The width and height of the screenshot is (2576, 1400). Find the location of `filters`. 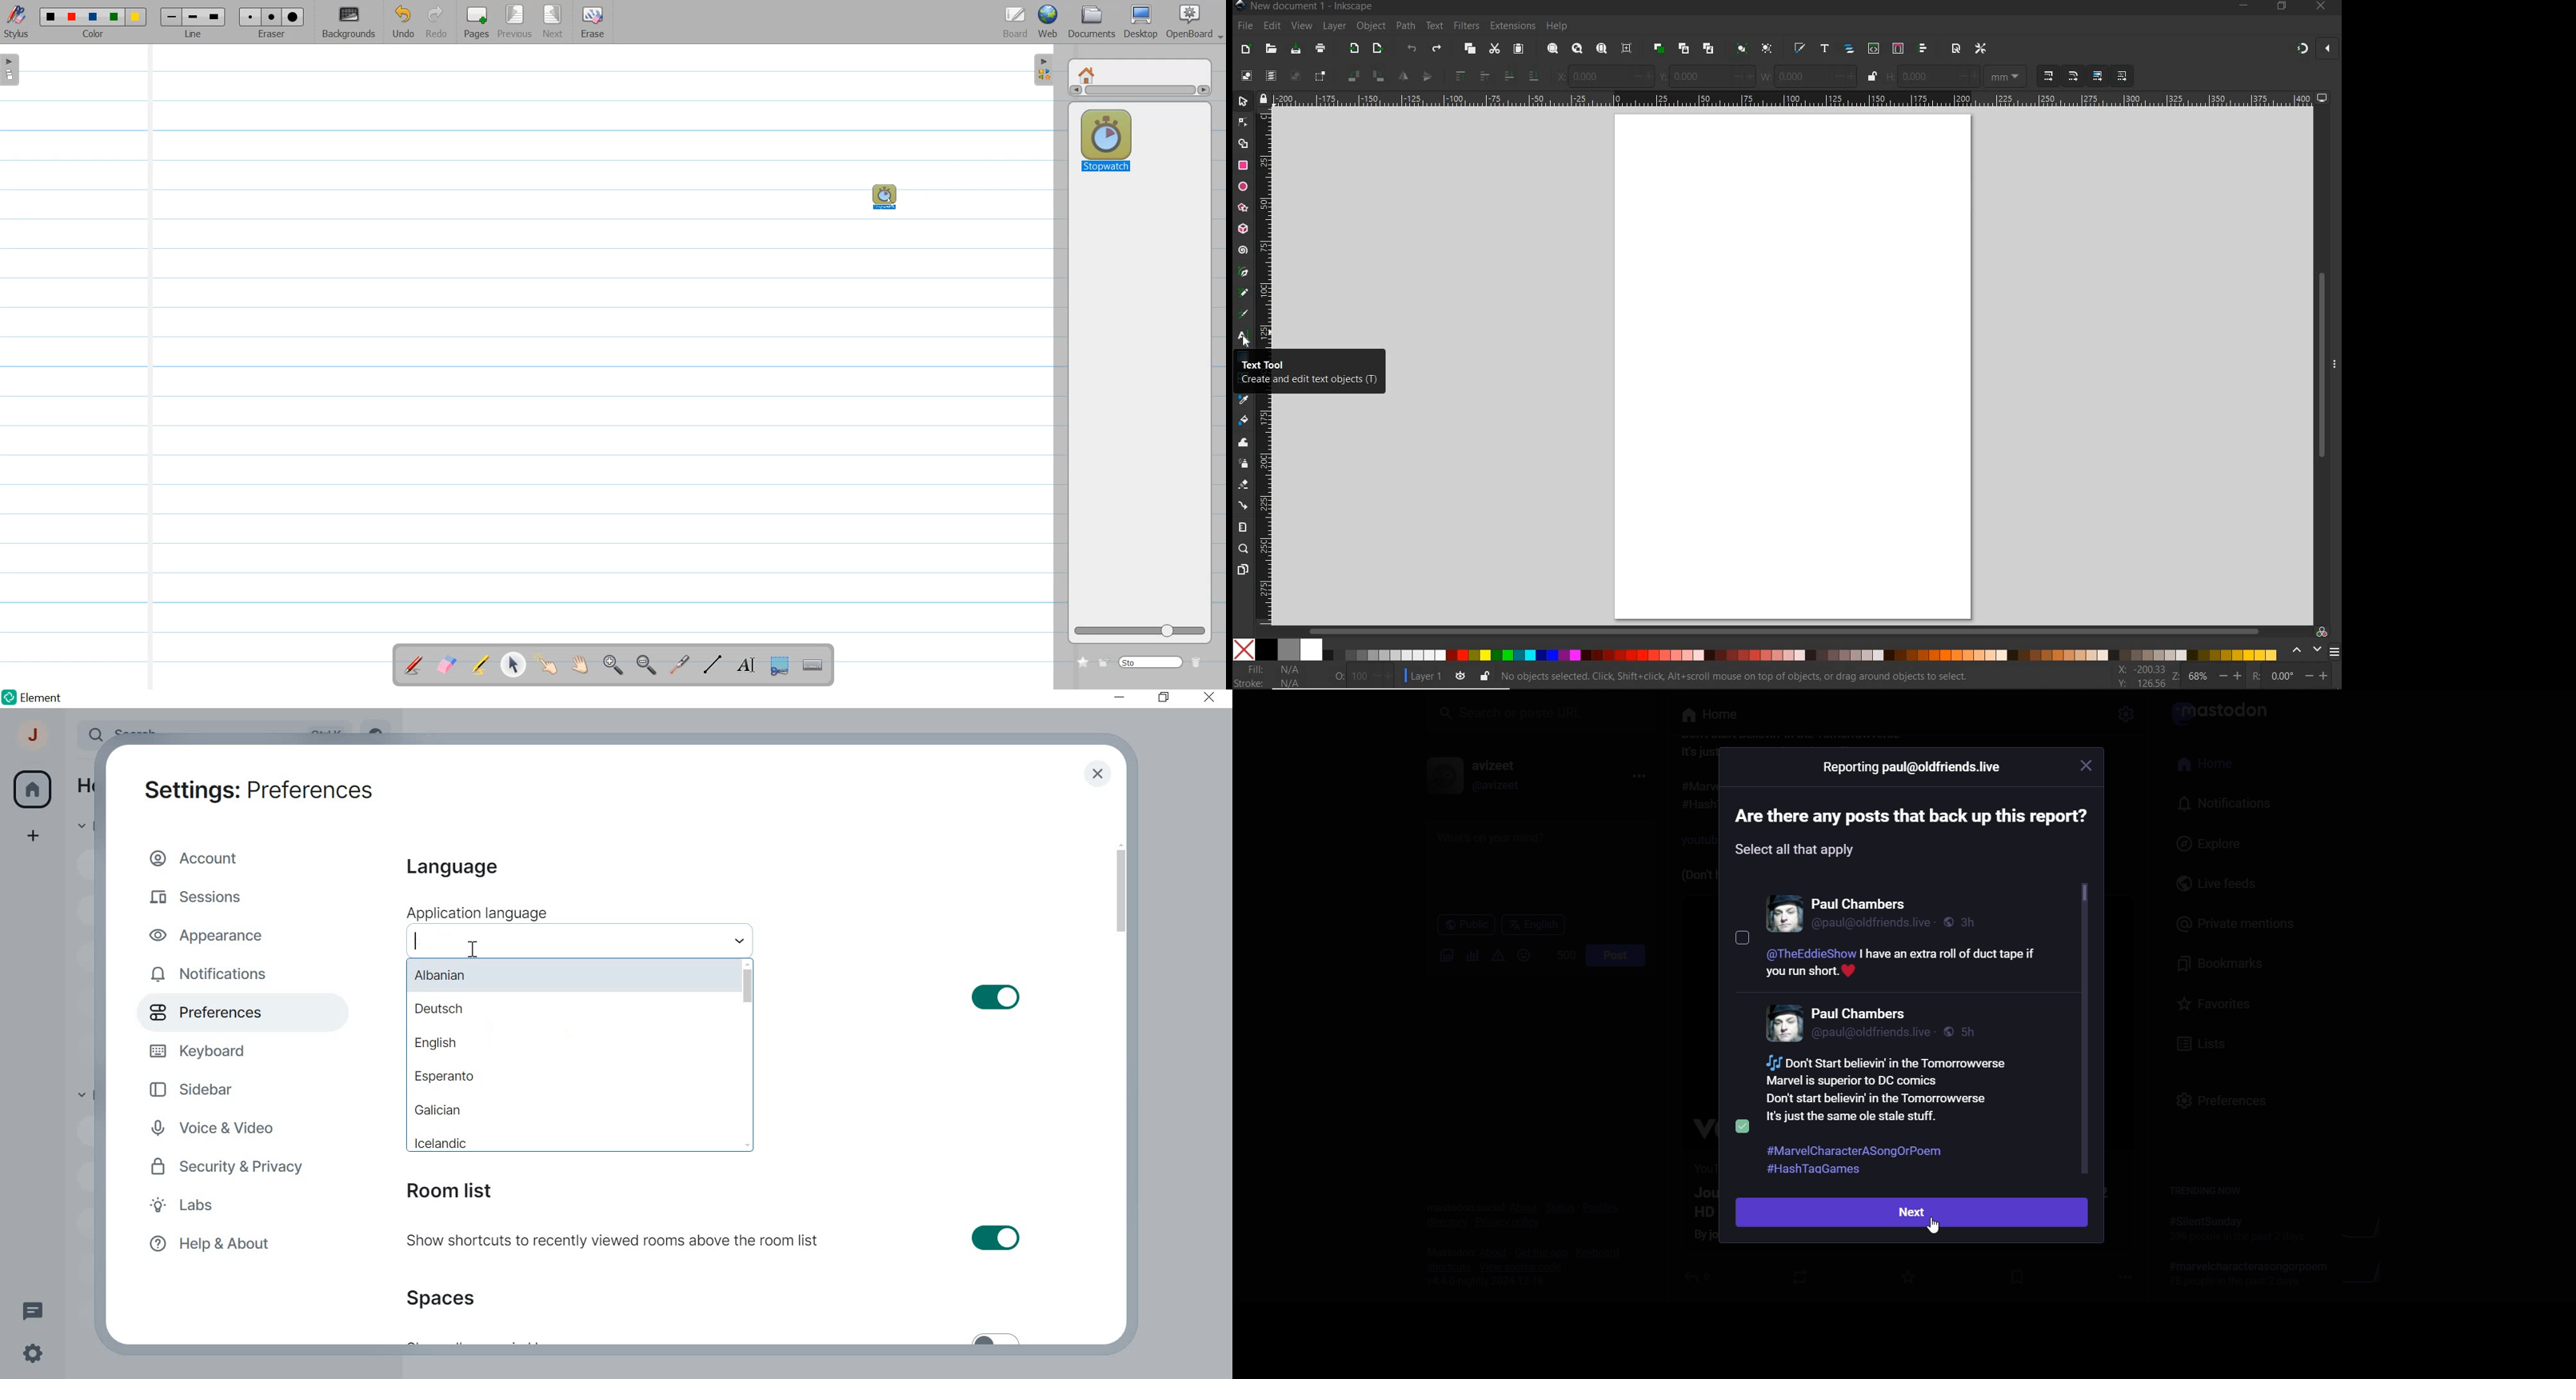

filters is located at coordinates (1466, 26).